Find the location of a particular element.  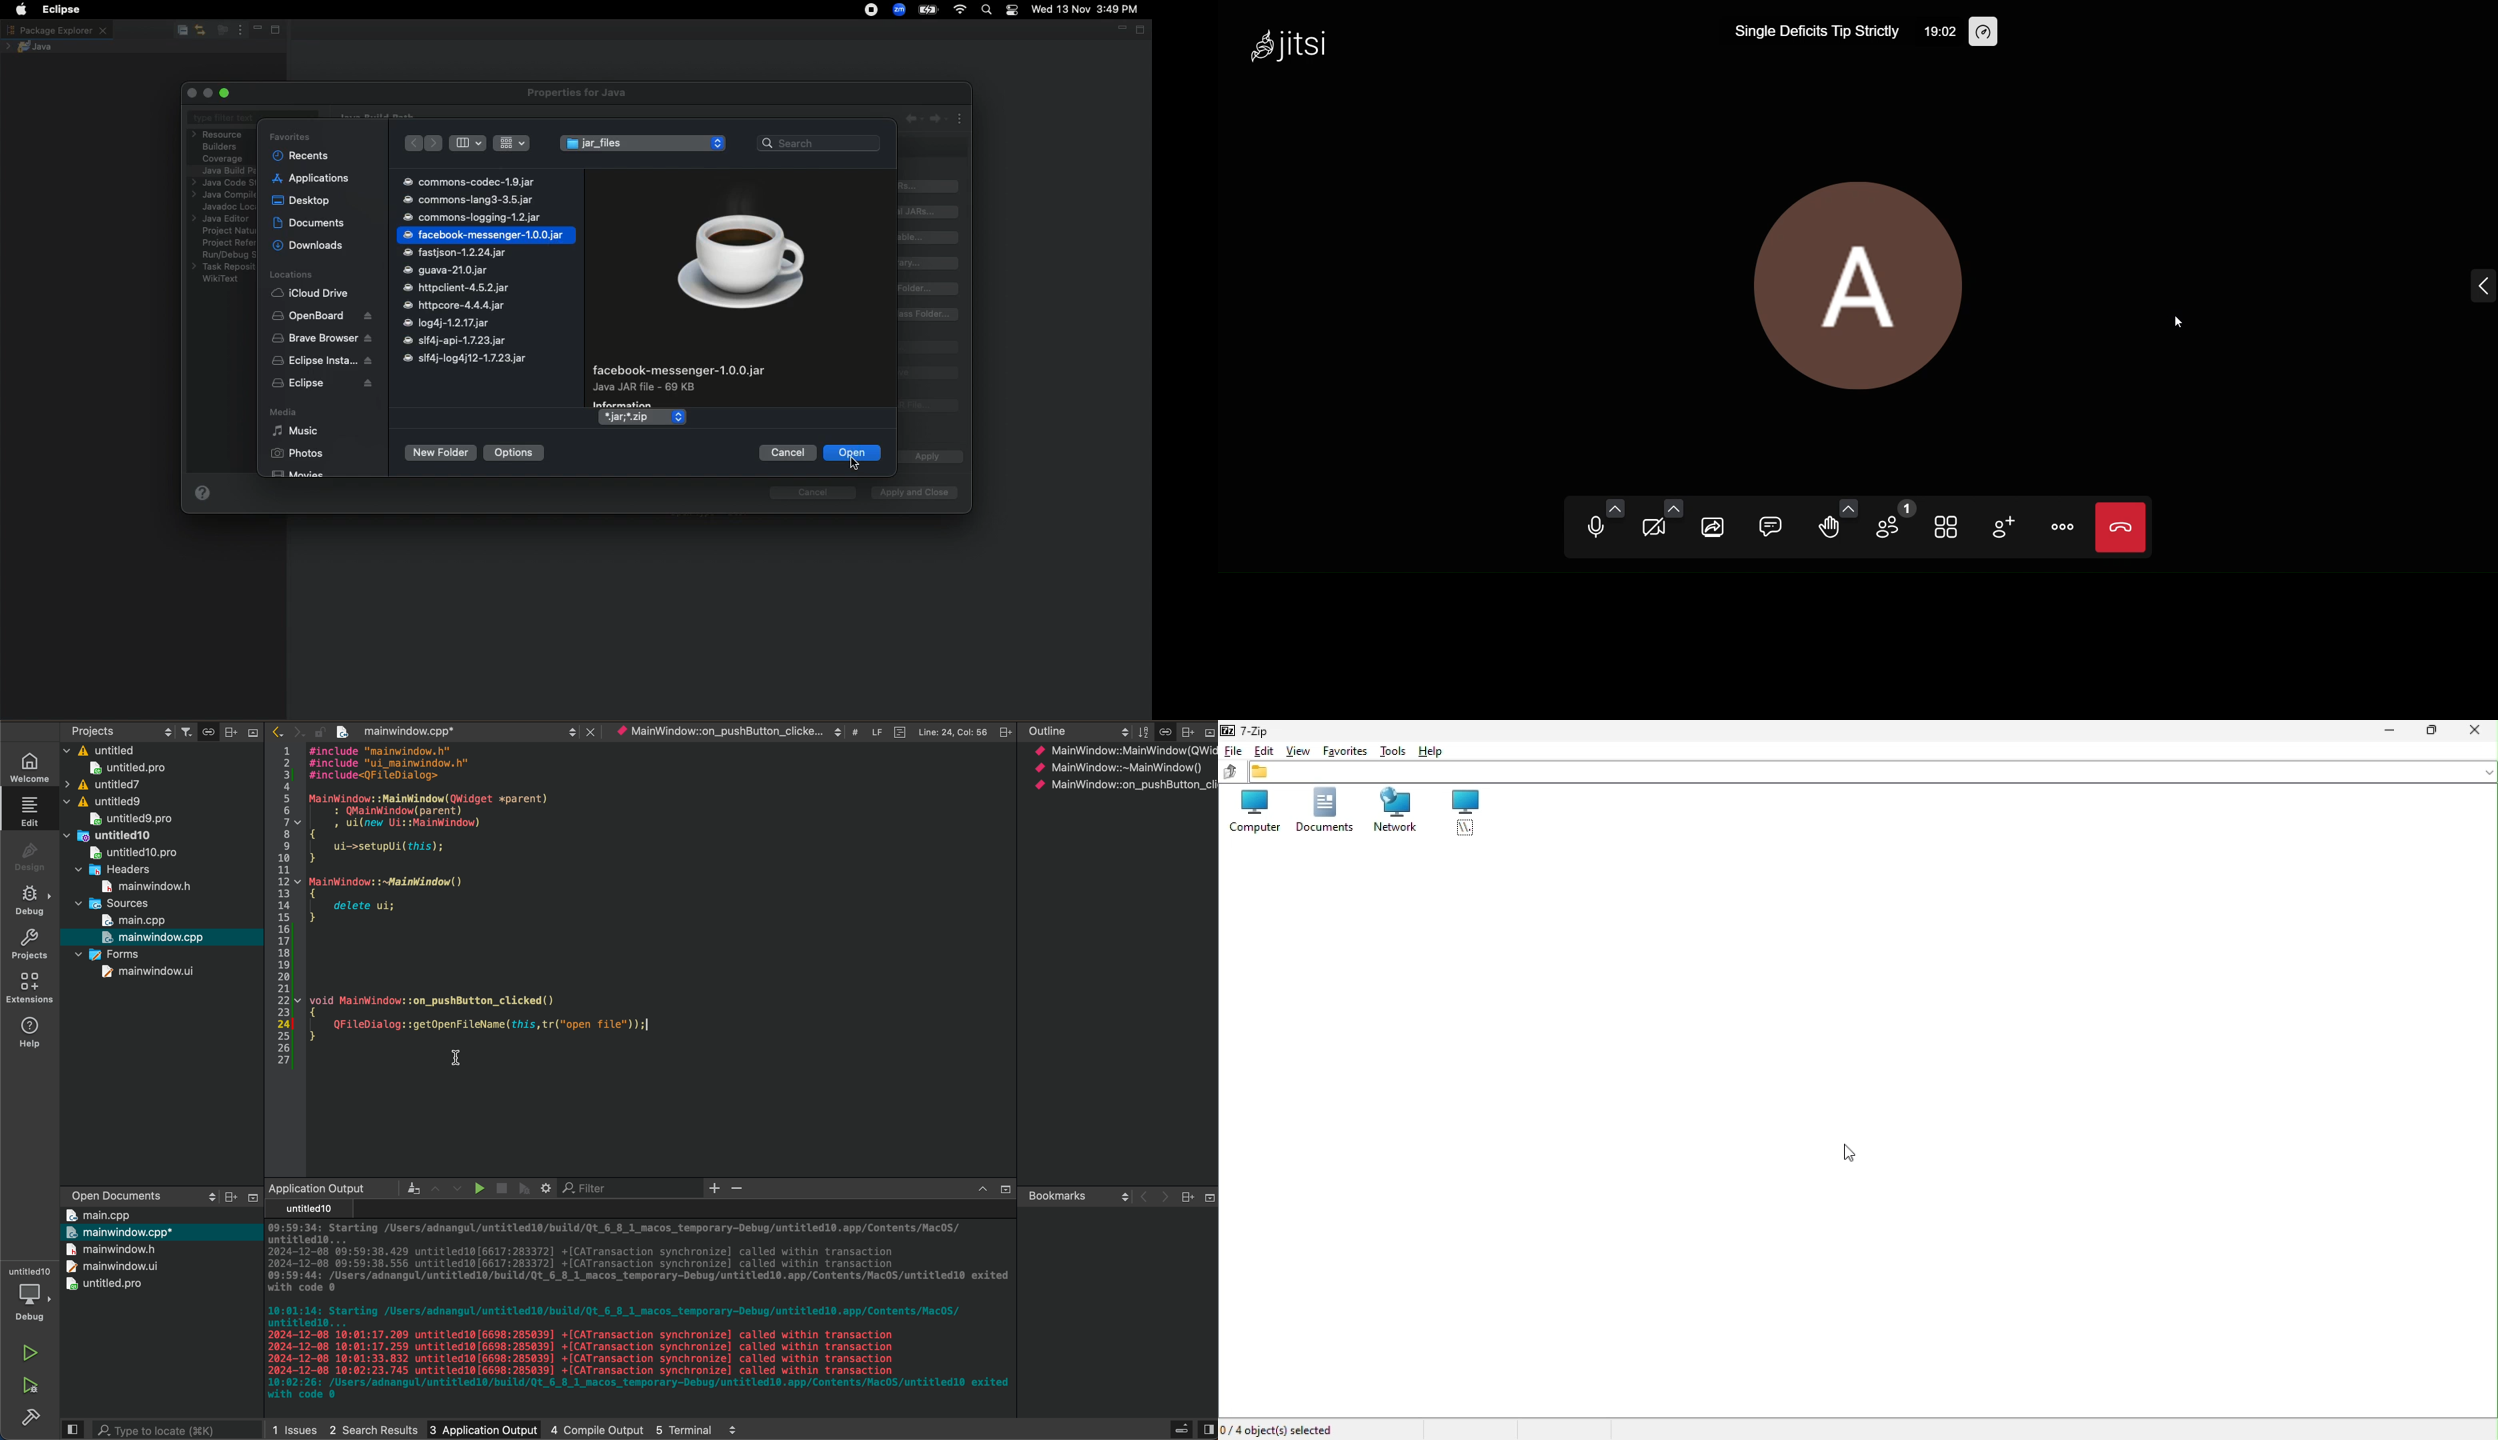

raise hand is located at coordinates (1829, 528).